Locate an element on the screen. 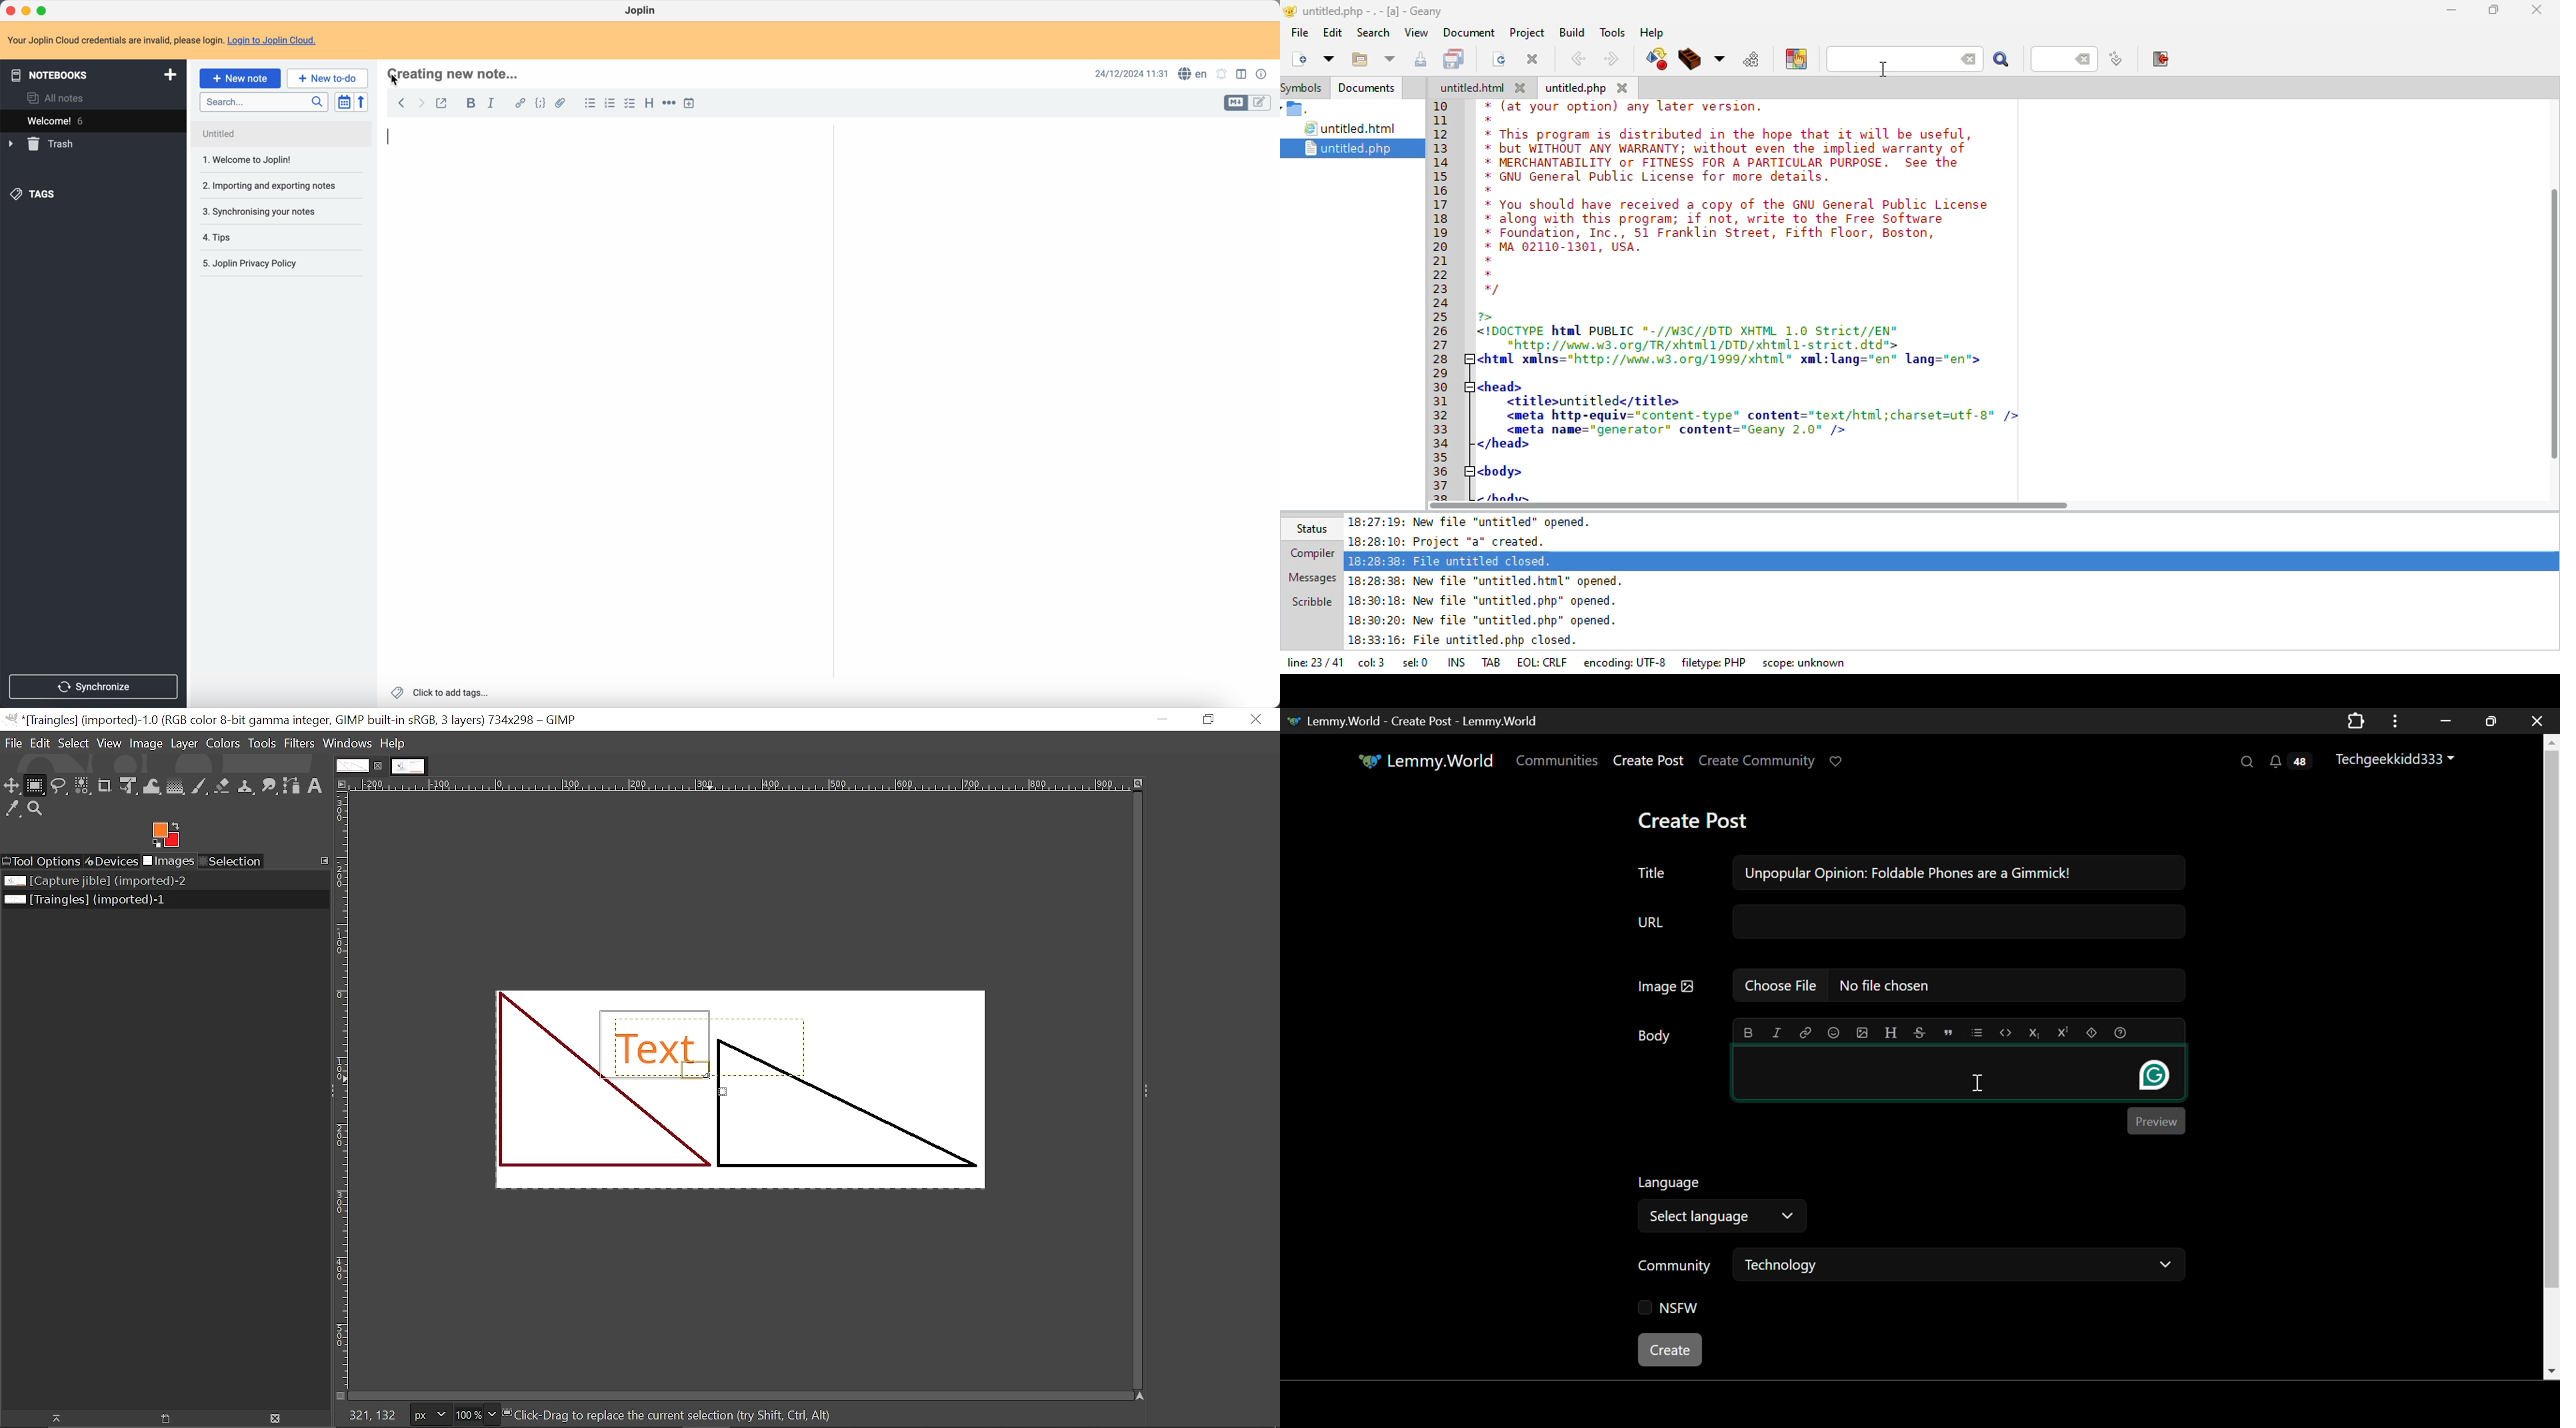  save is located at coordinates (1456, 59).